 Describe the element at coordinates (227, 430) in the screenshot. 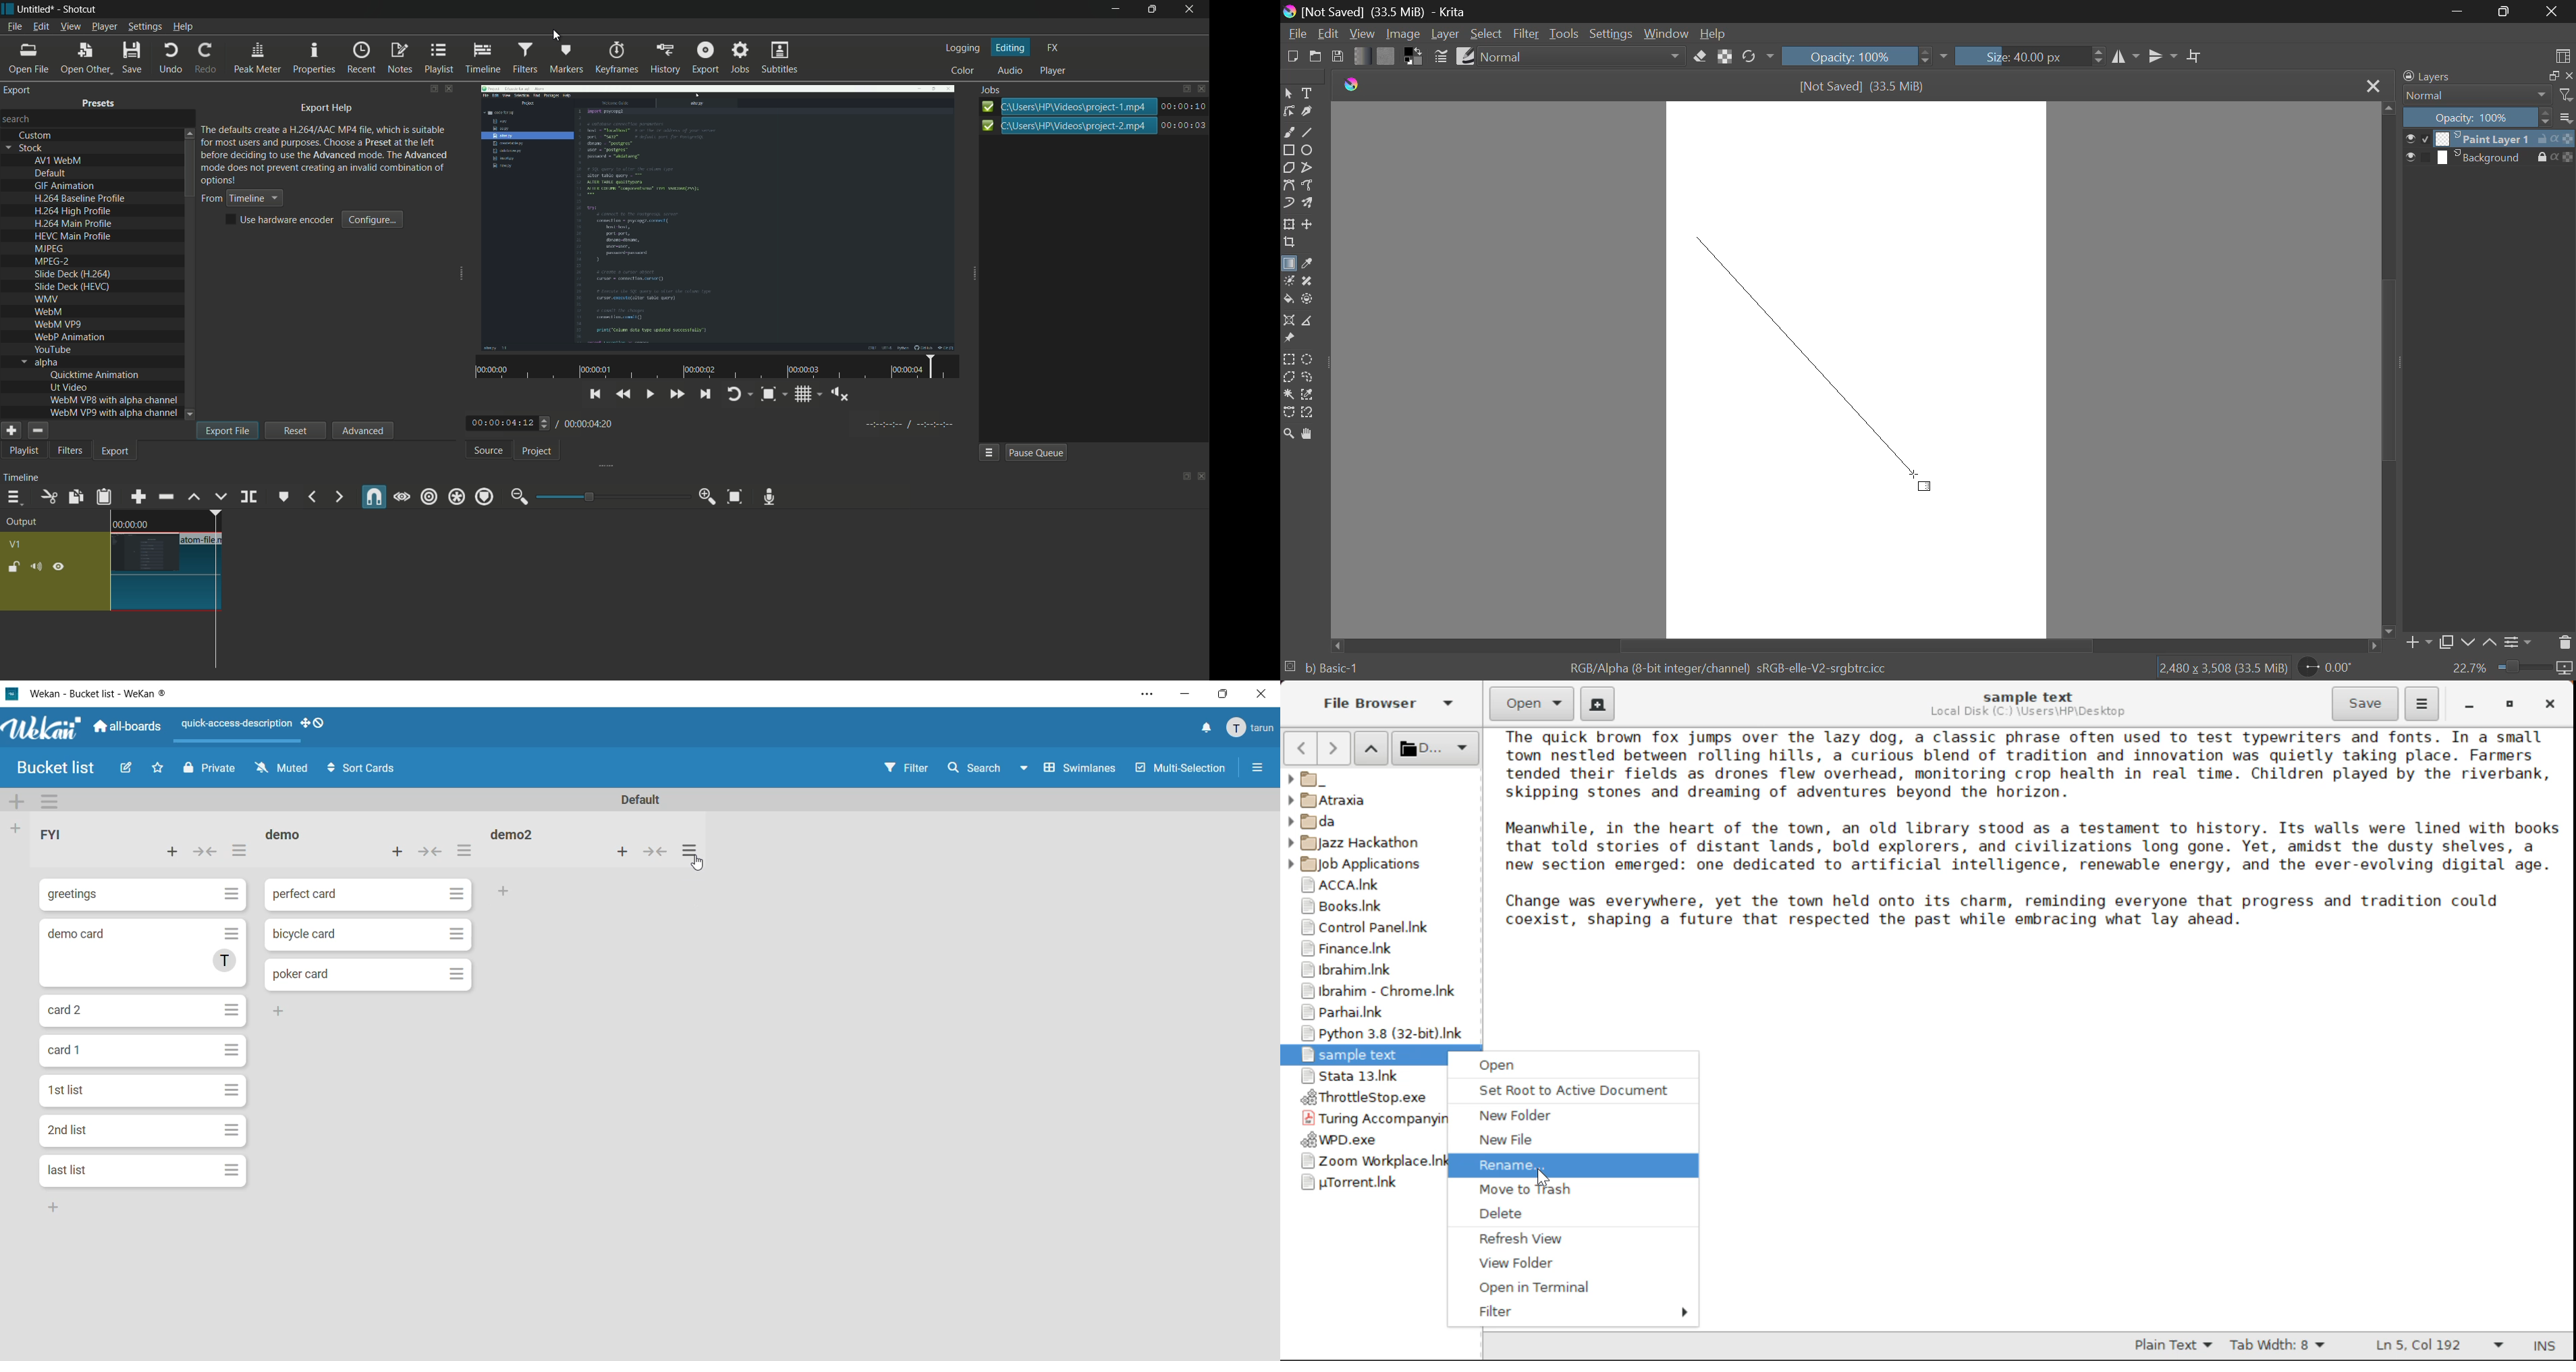

I see `export file` at that location.